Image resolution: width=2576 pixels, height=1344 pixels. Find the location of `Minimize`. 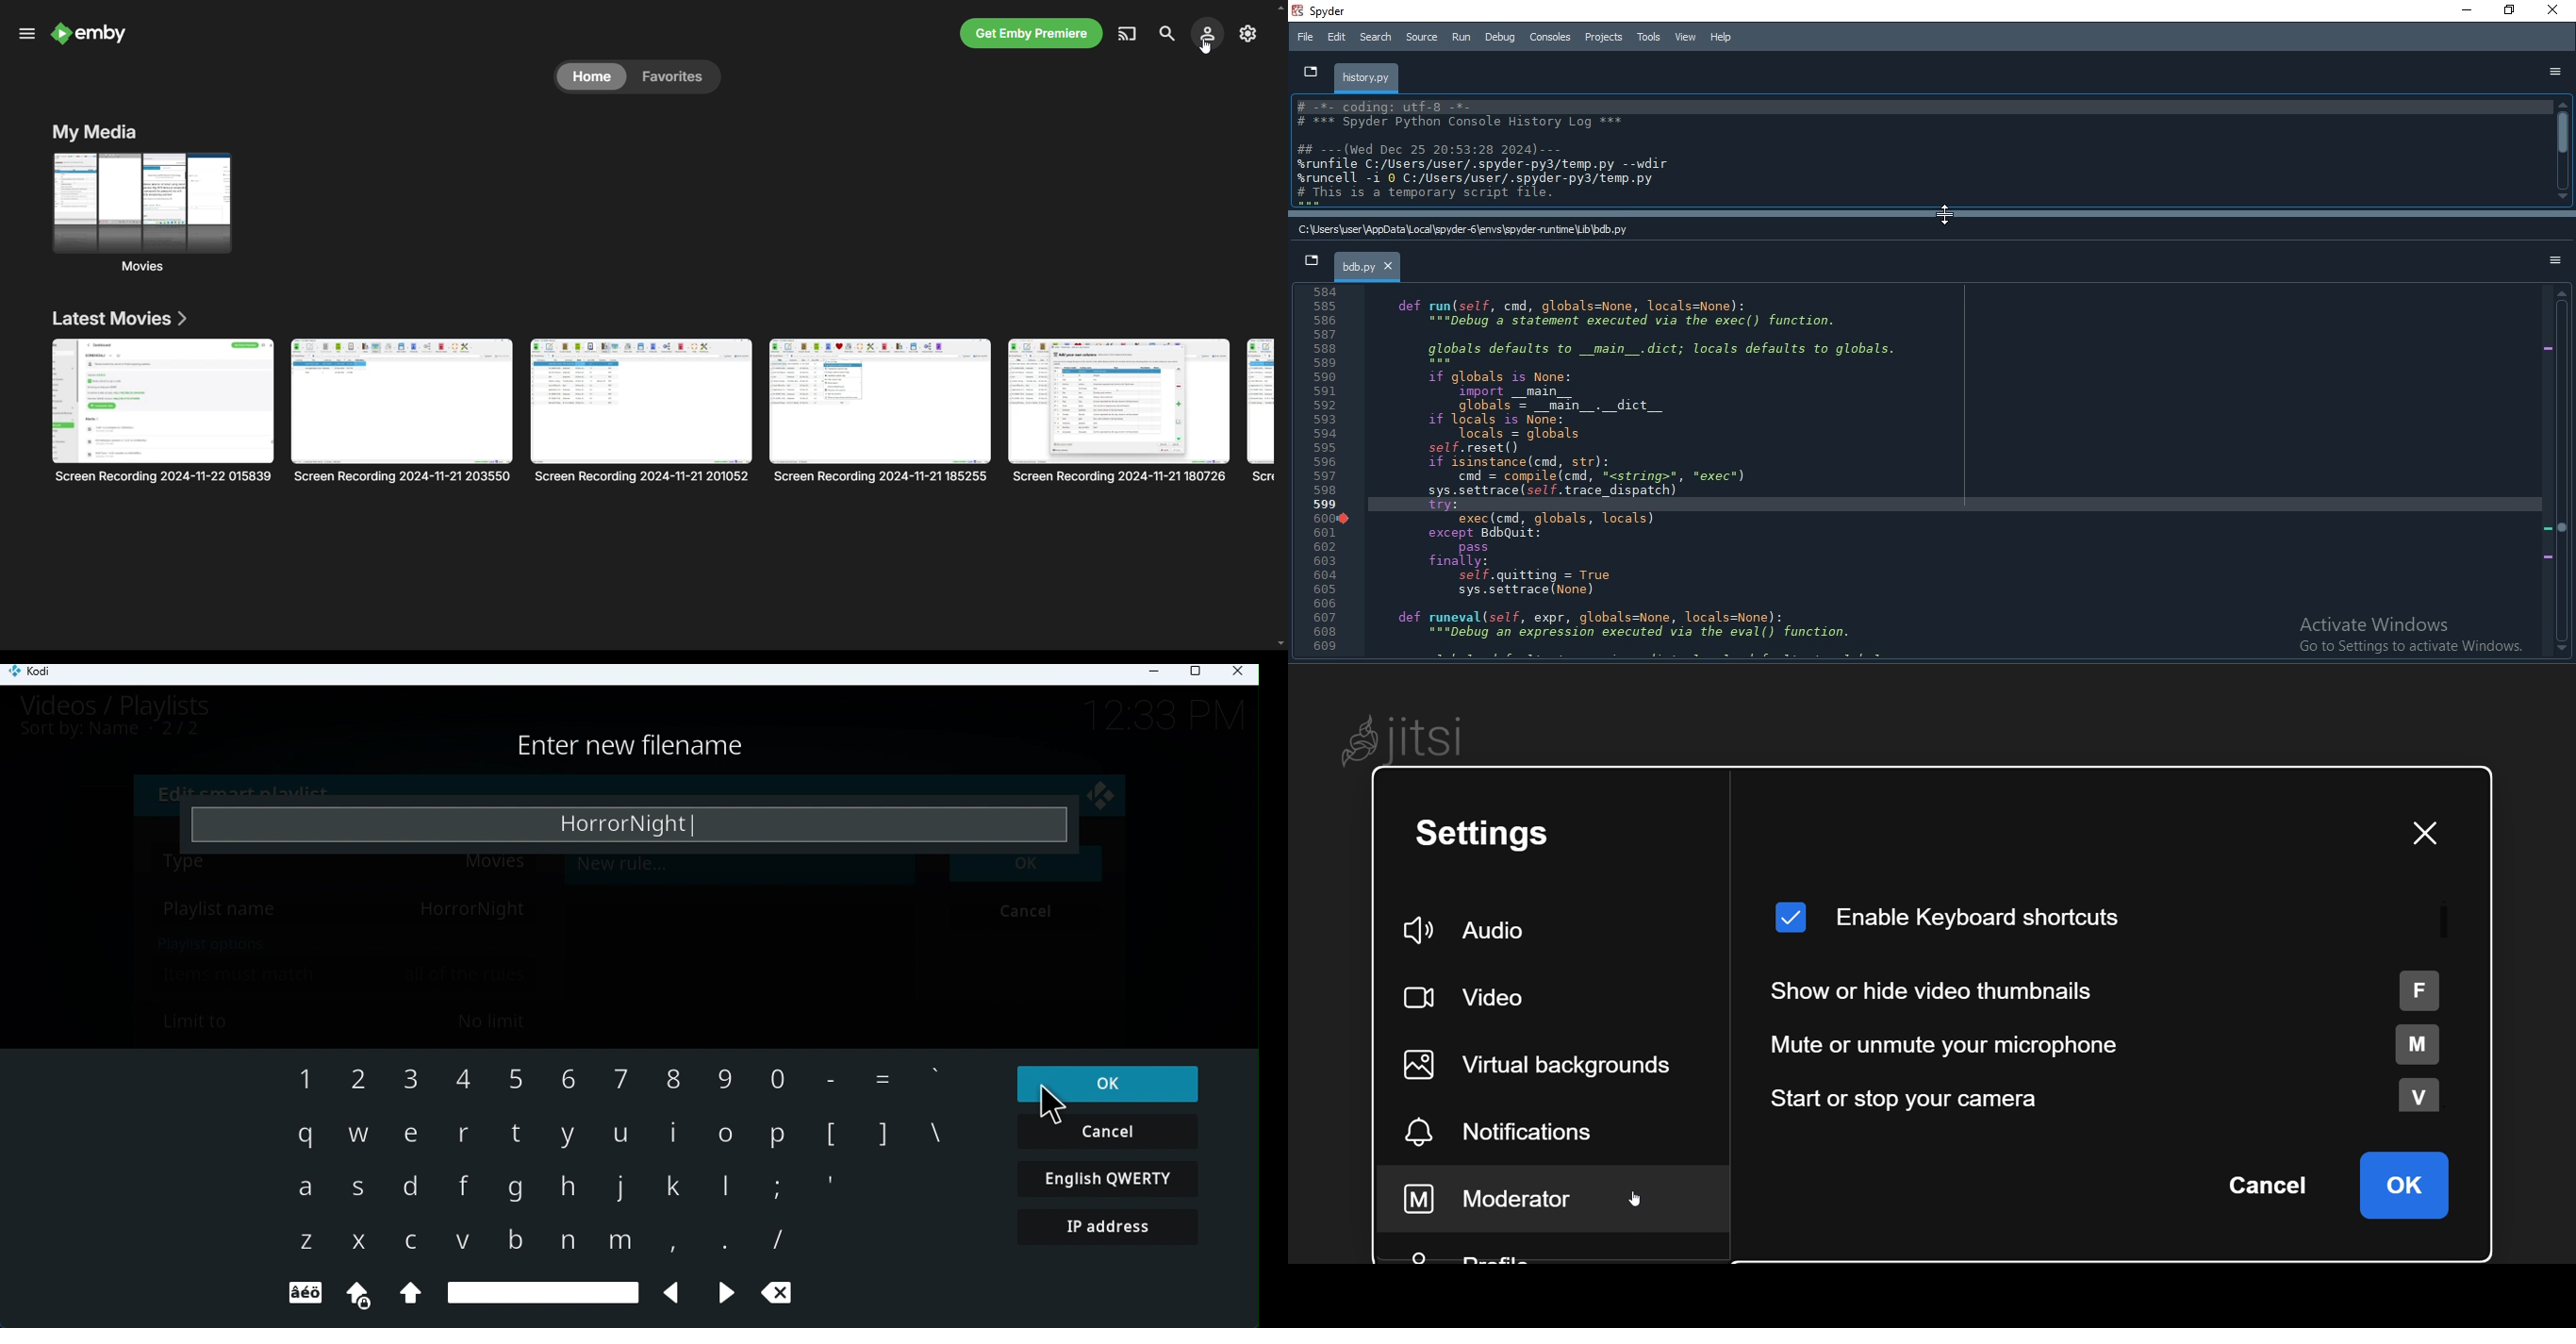

Minimize is located at coordinates (1161, 676).